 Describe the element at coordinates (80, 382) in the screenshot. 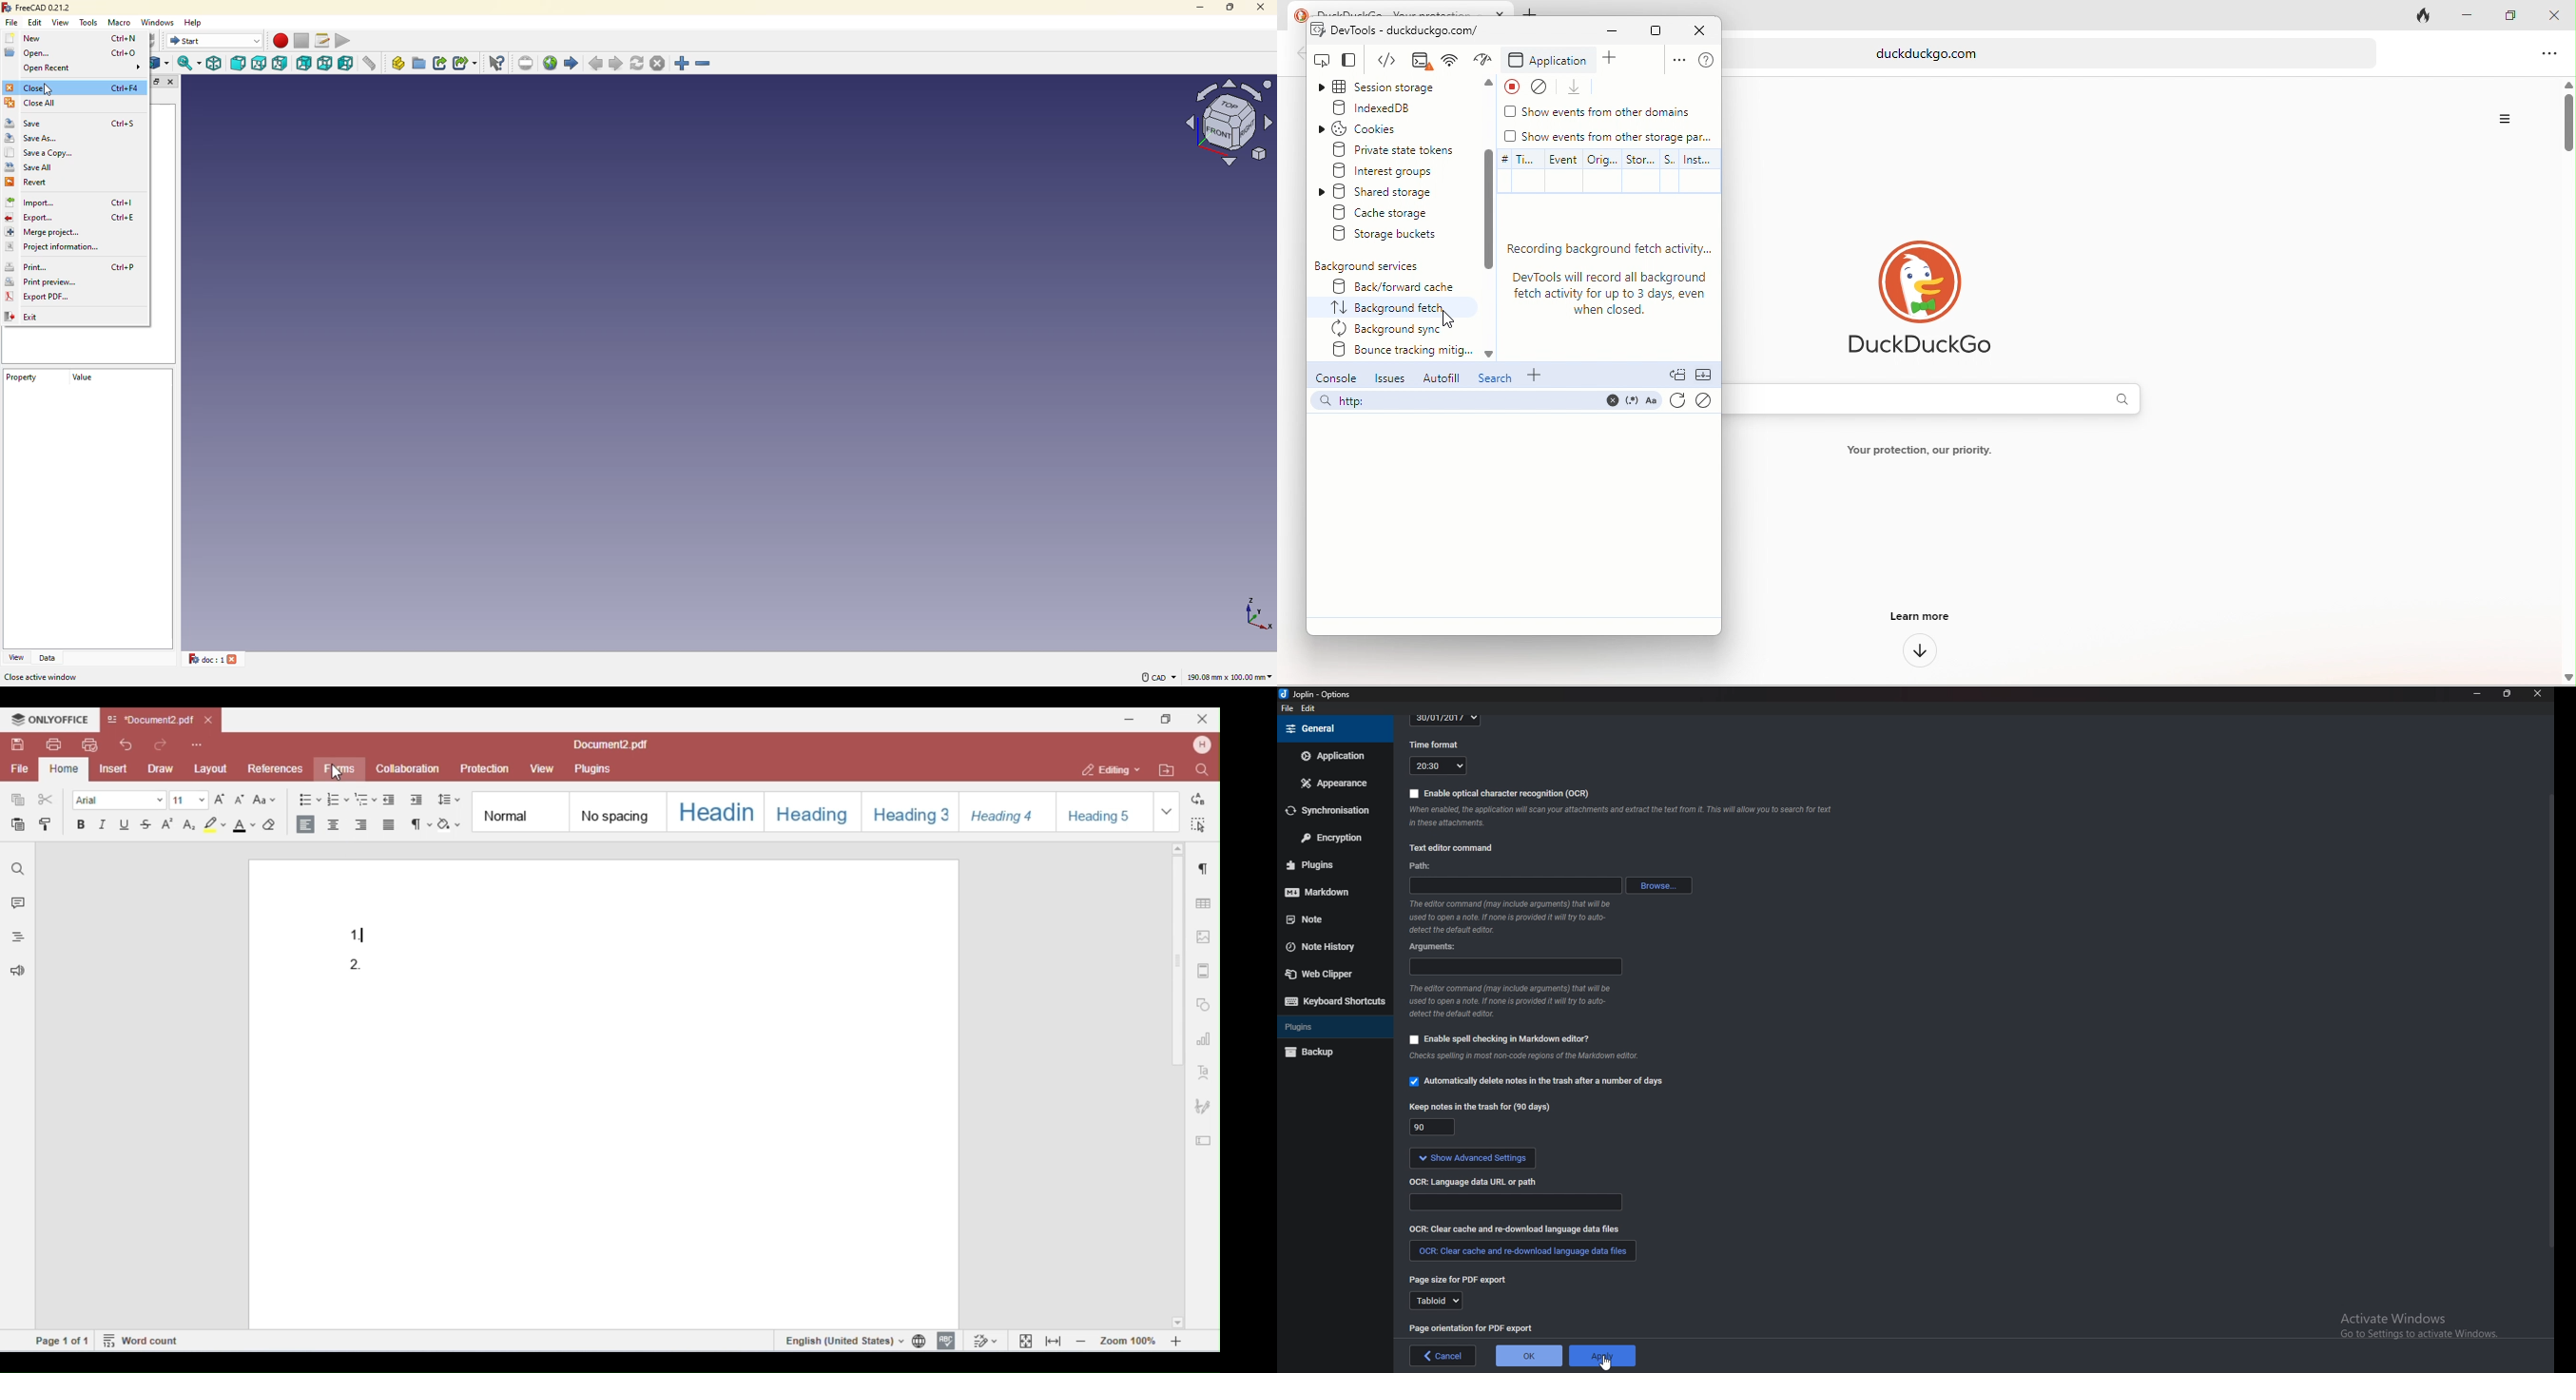

I see `value` at that location.